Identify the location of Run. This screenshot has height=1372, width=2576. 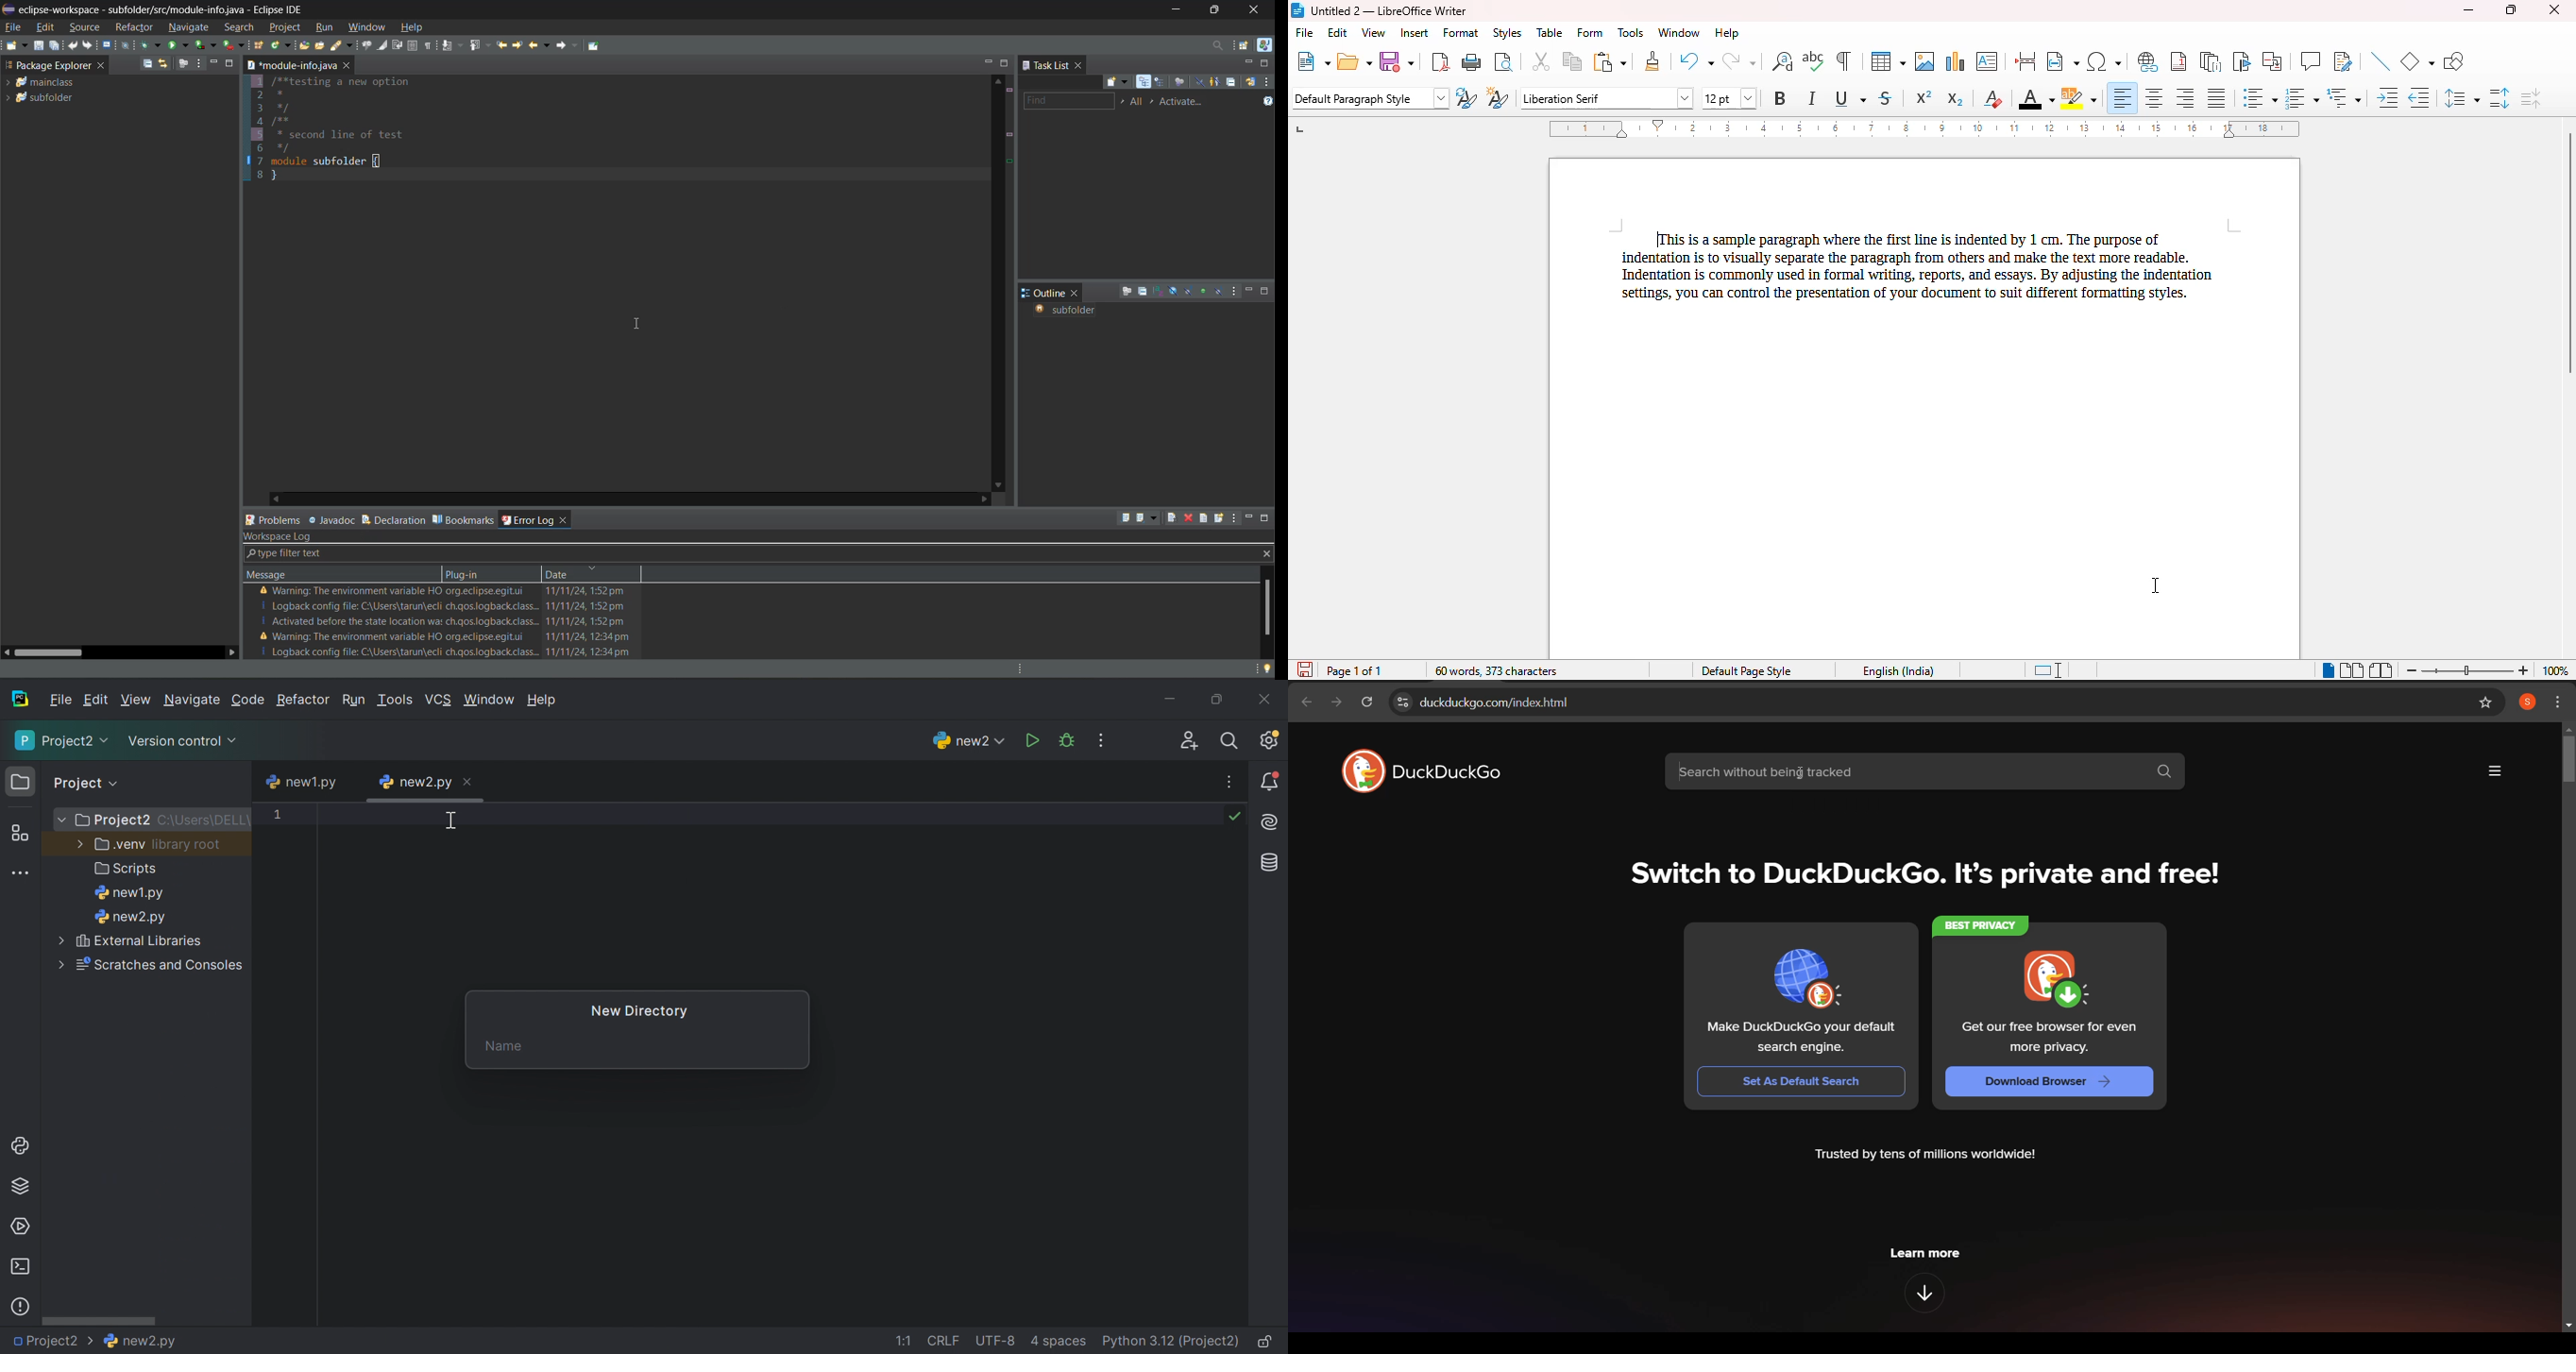
(356, 700).